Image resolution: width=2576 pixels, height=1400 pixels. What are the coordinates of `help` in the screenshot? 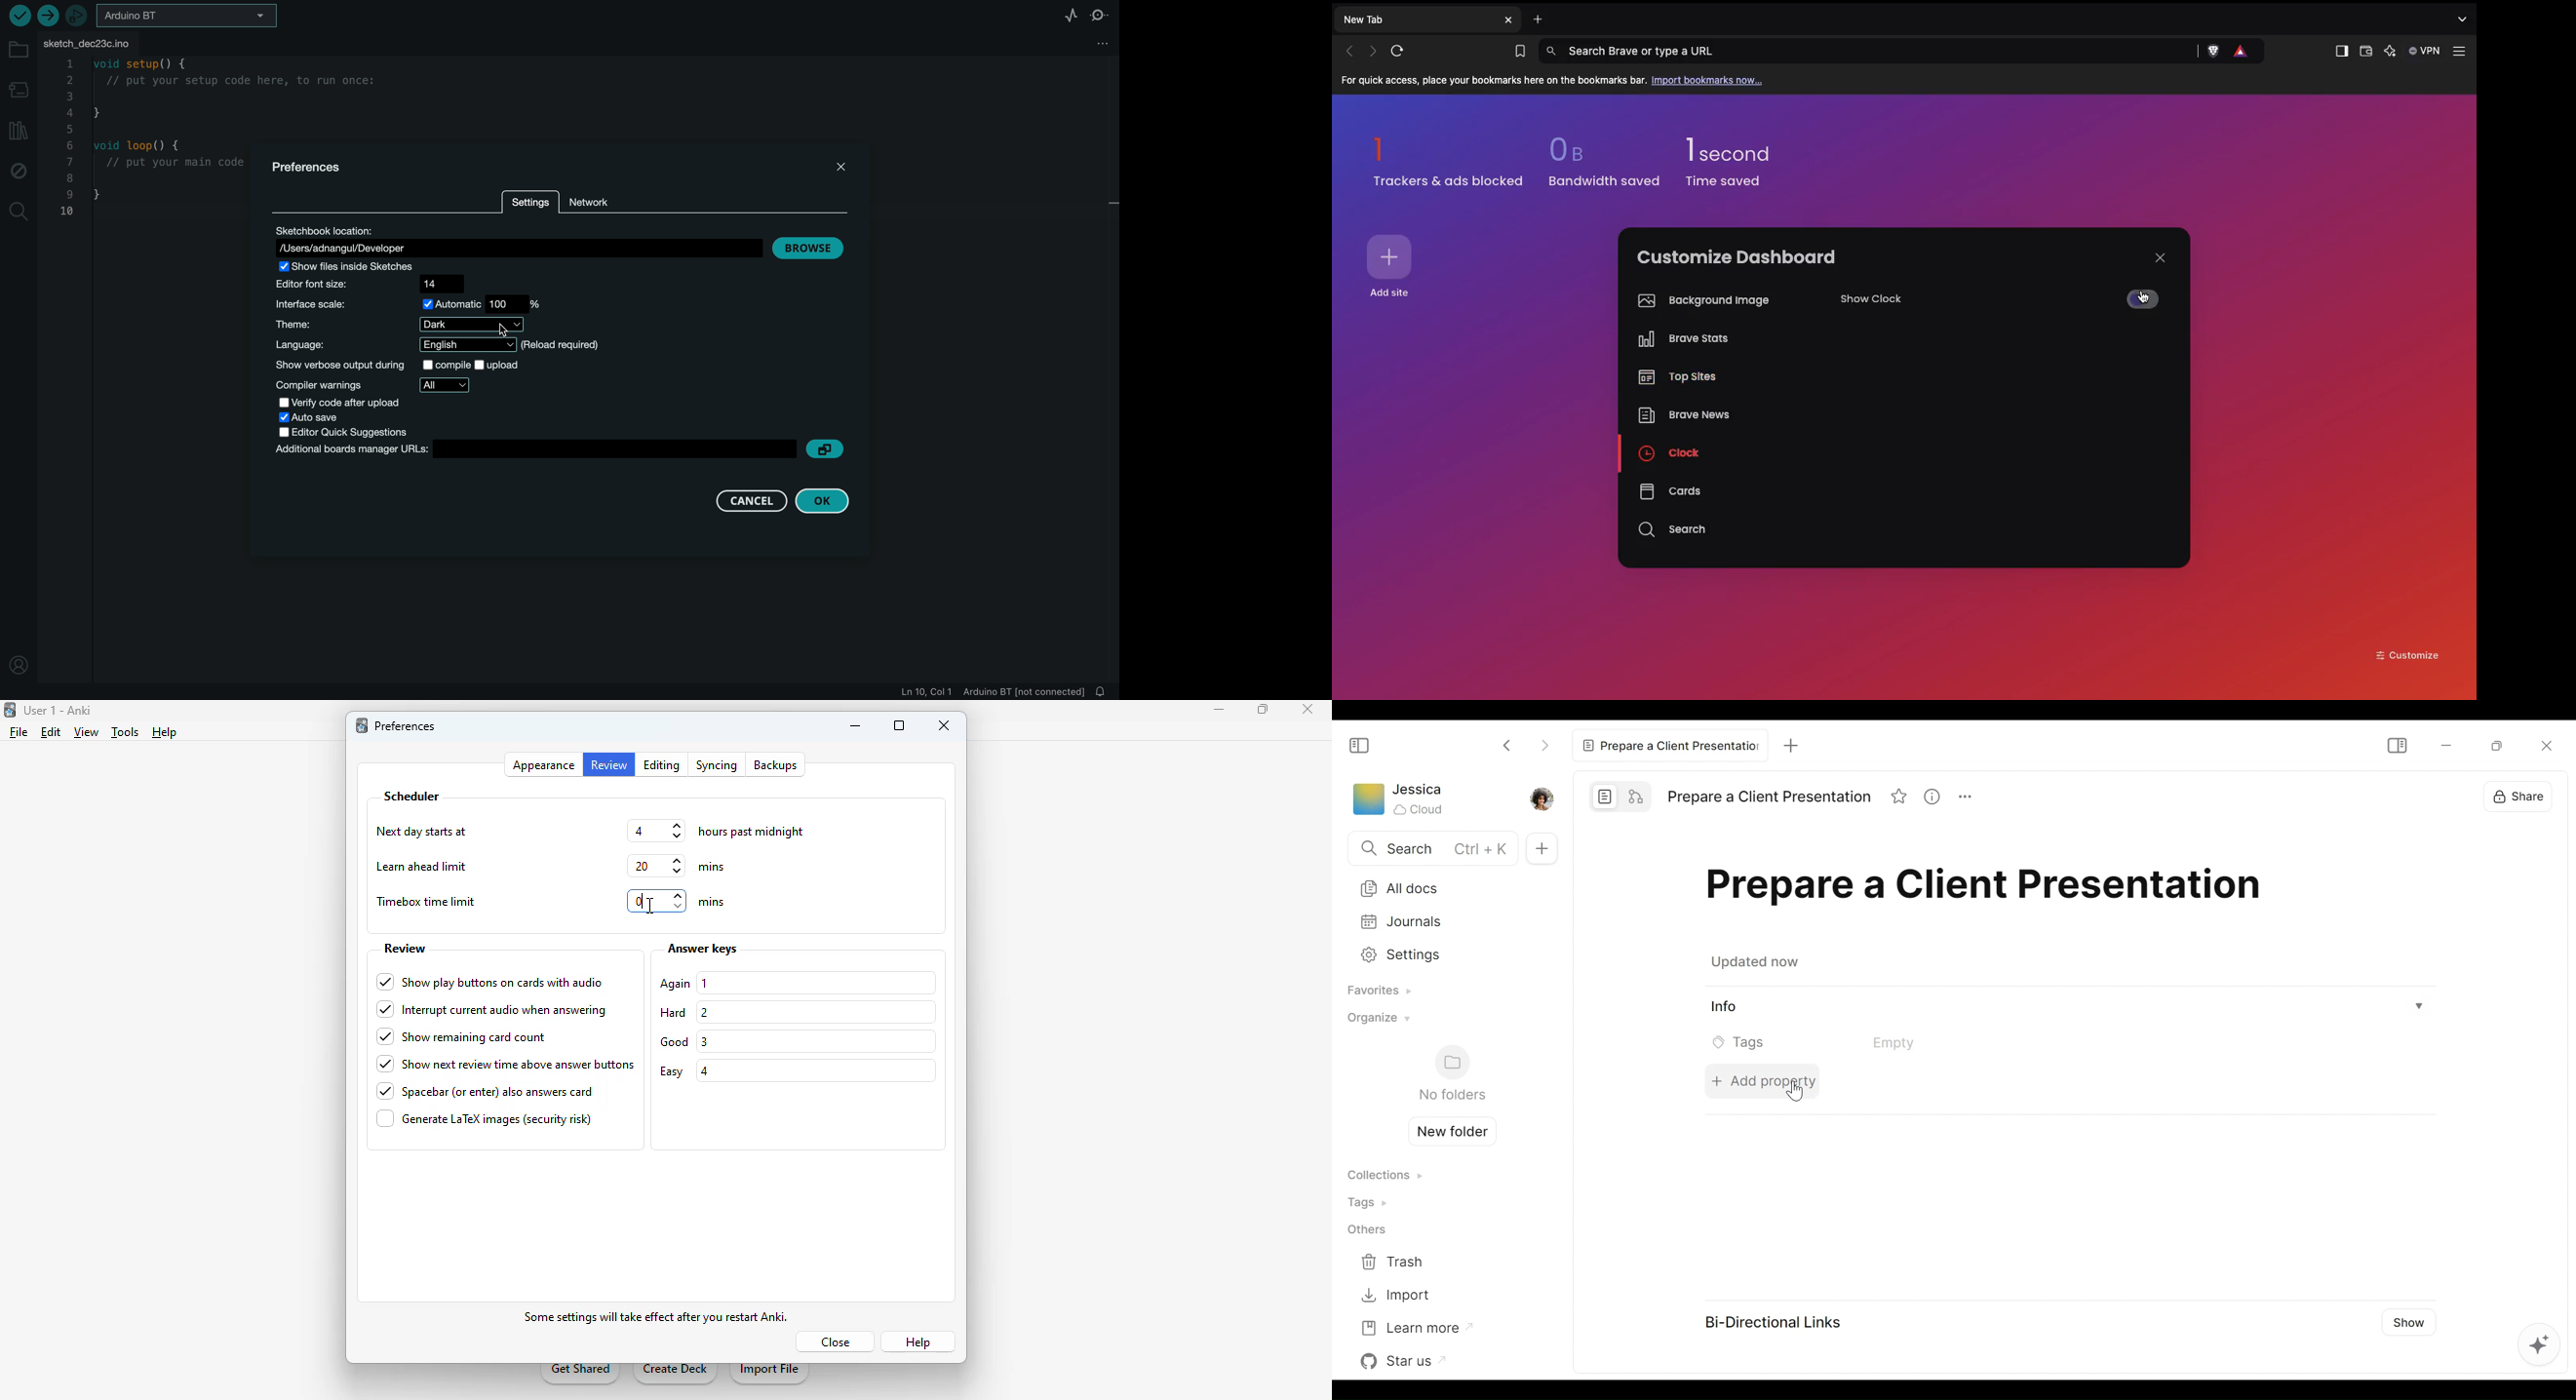 It's located at (164, 732).